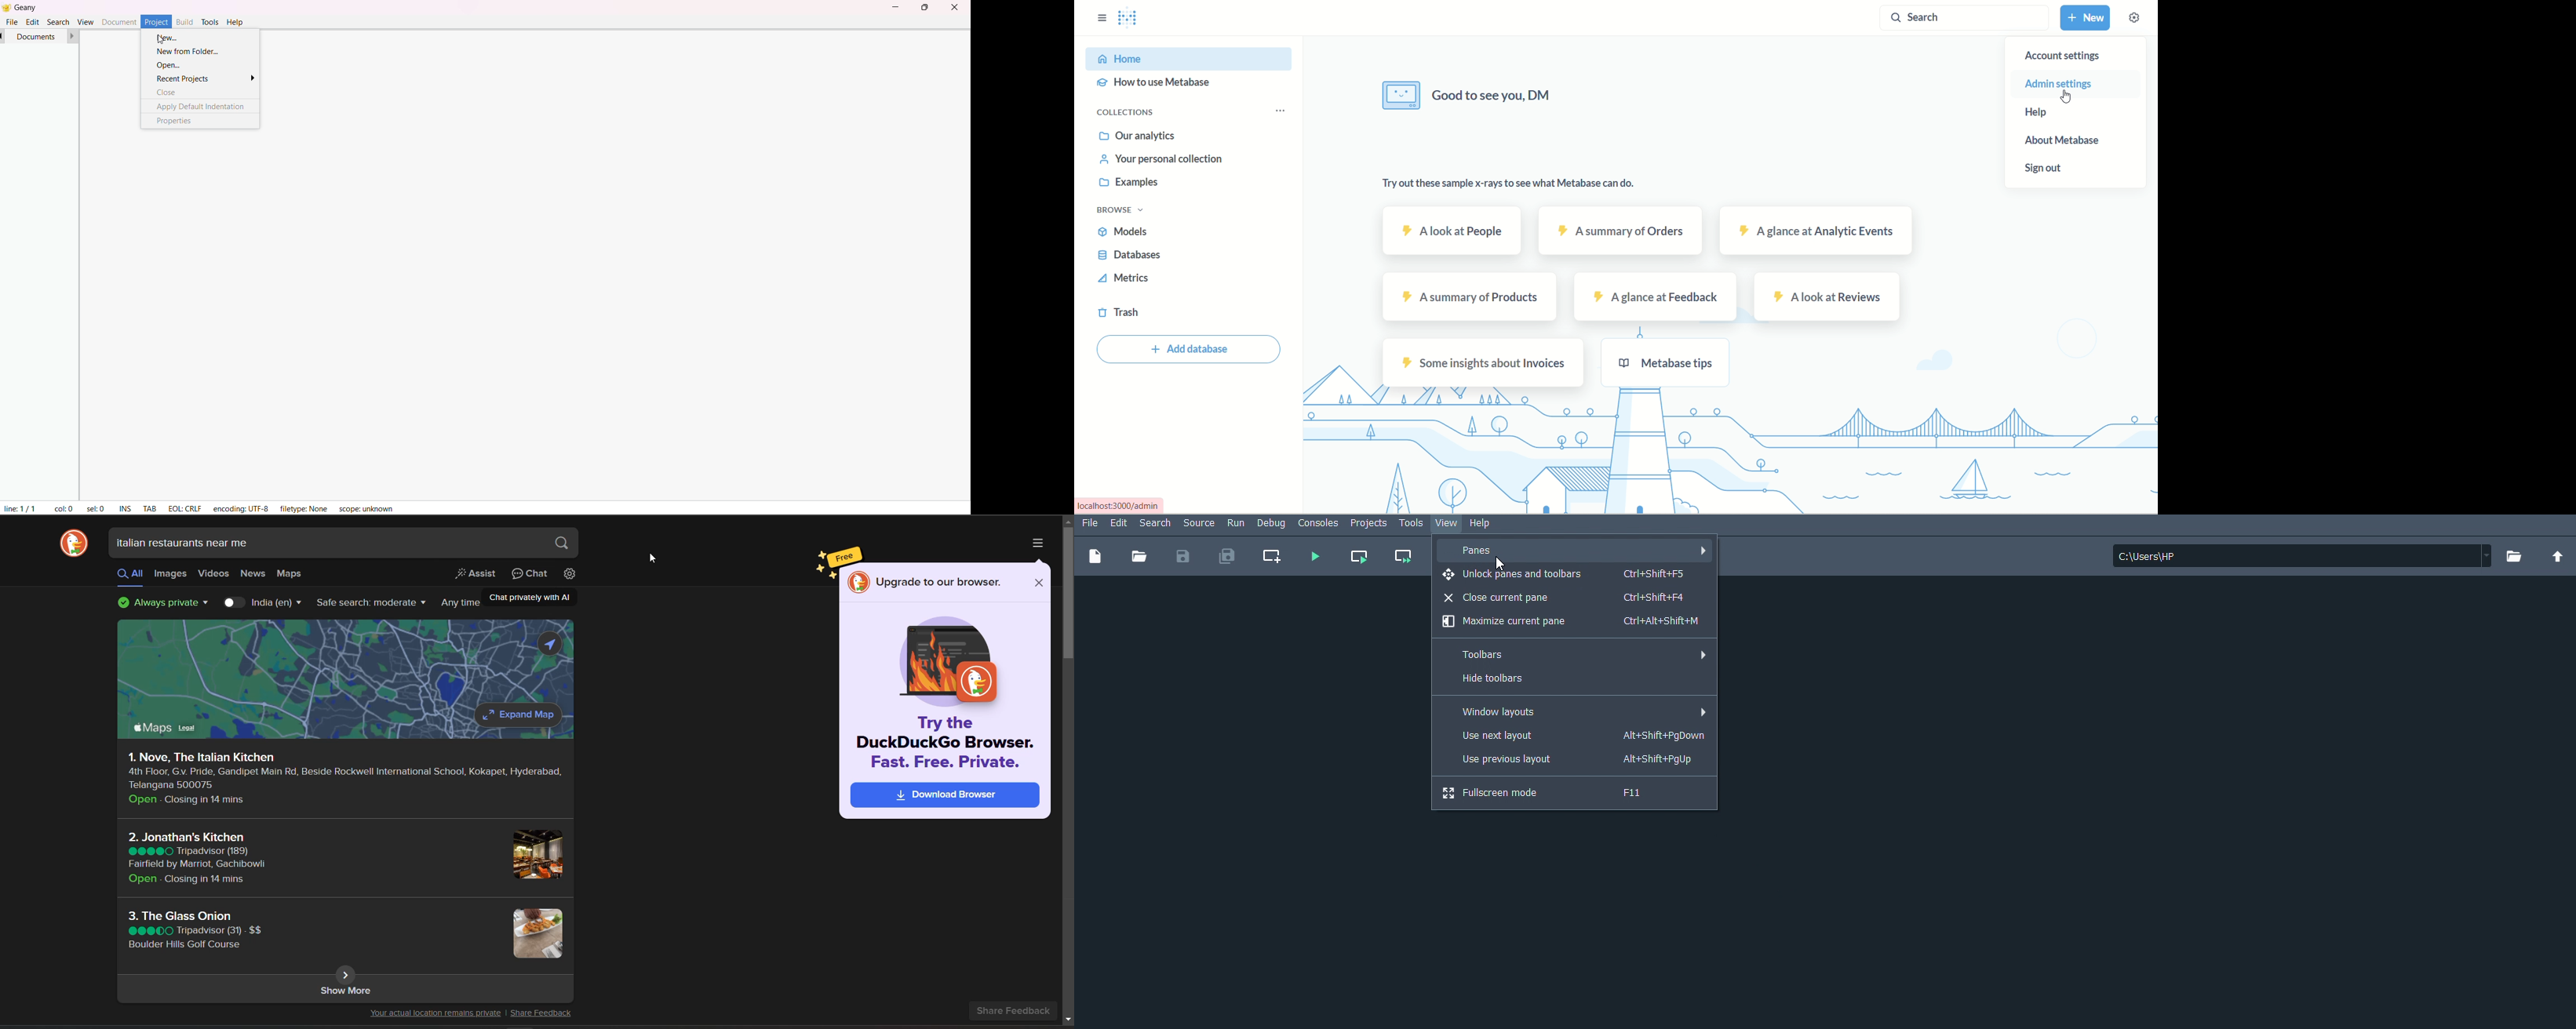 Image resolution: width=2576 pixels, height=1036 pixels. What do you see at coordinates (345, 996) in the screenshot?
I see `show  more` at bounding box center [345, 996].